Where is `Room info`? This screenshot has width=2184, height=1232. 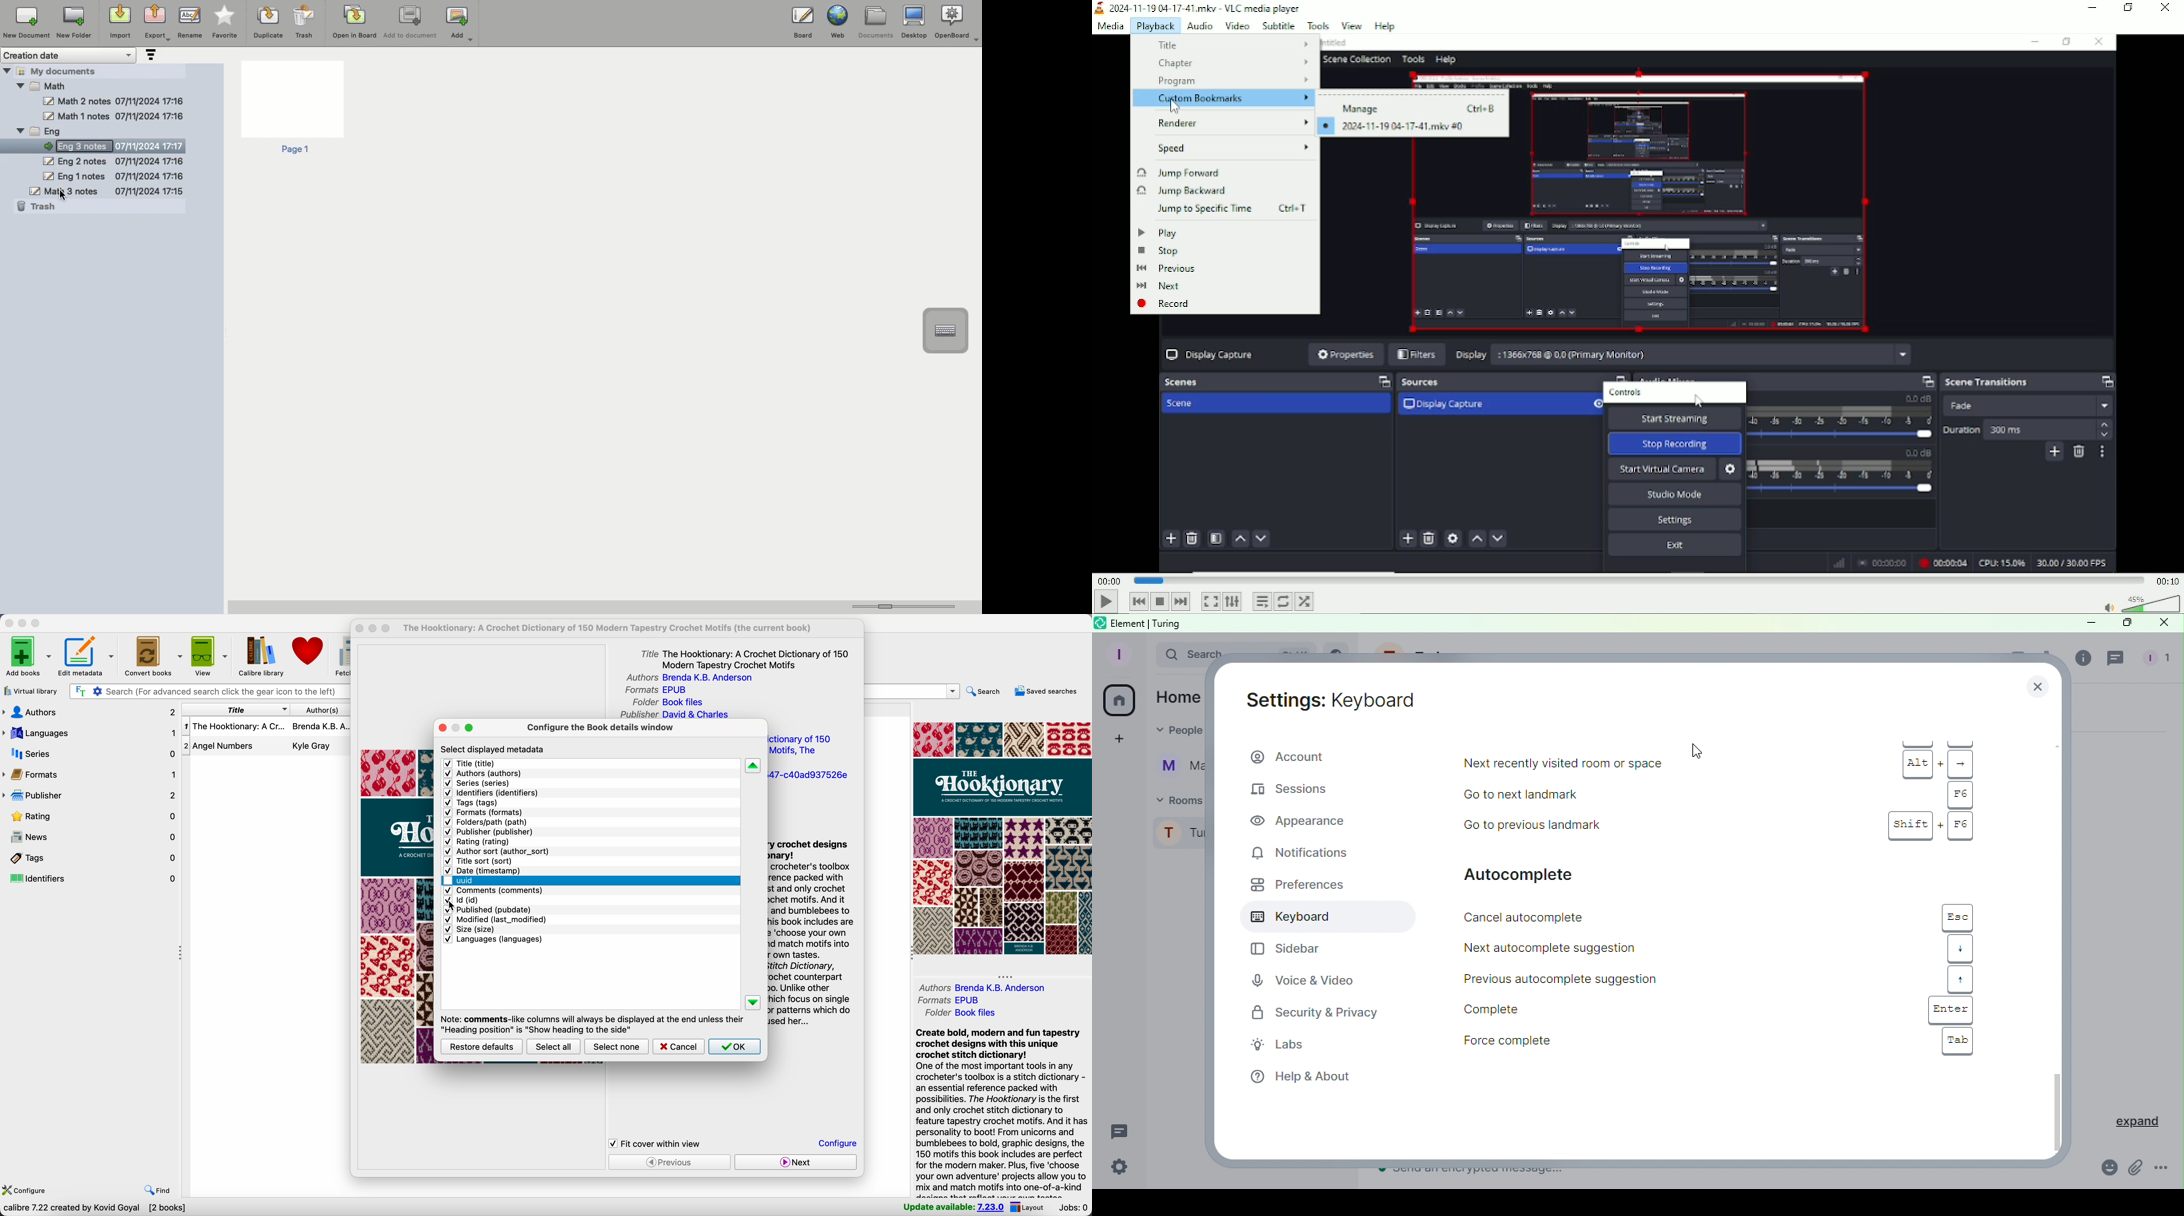 Room info is located at coordinates (2081, 661).